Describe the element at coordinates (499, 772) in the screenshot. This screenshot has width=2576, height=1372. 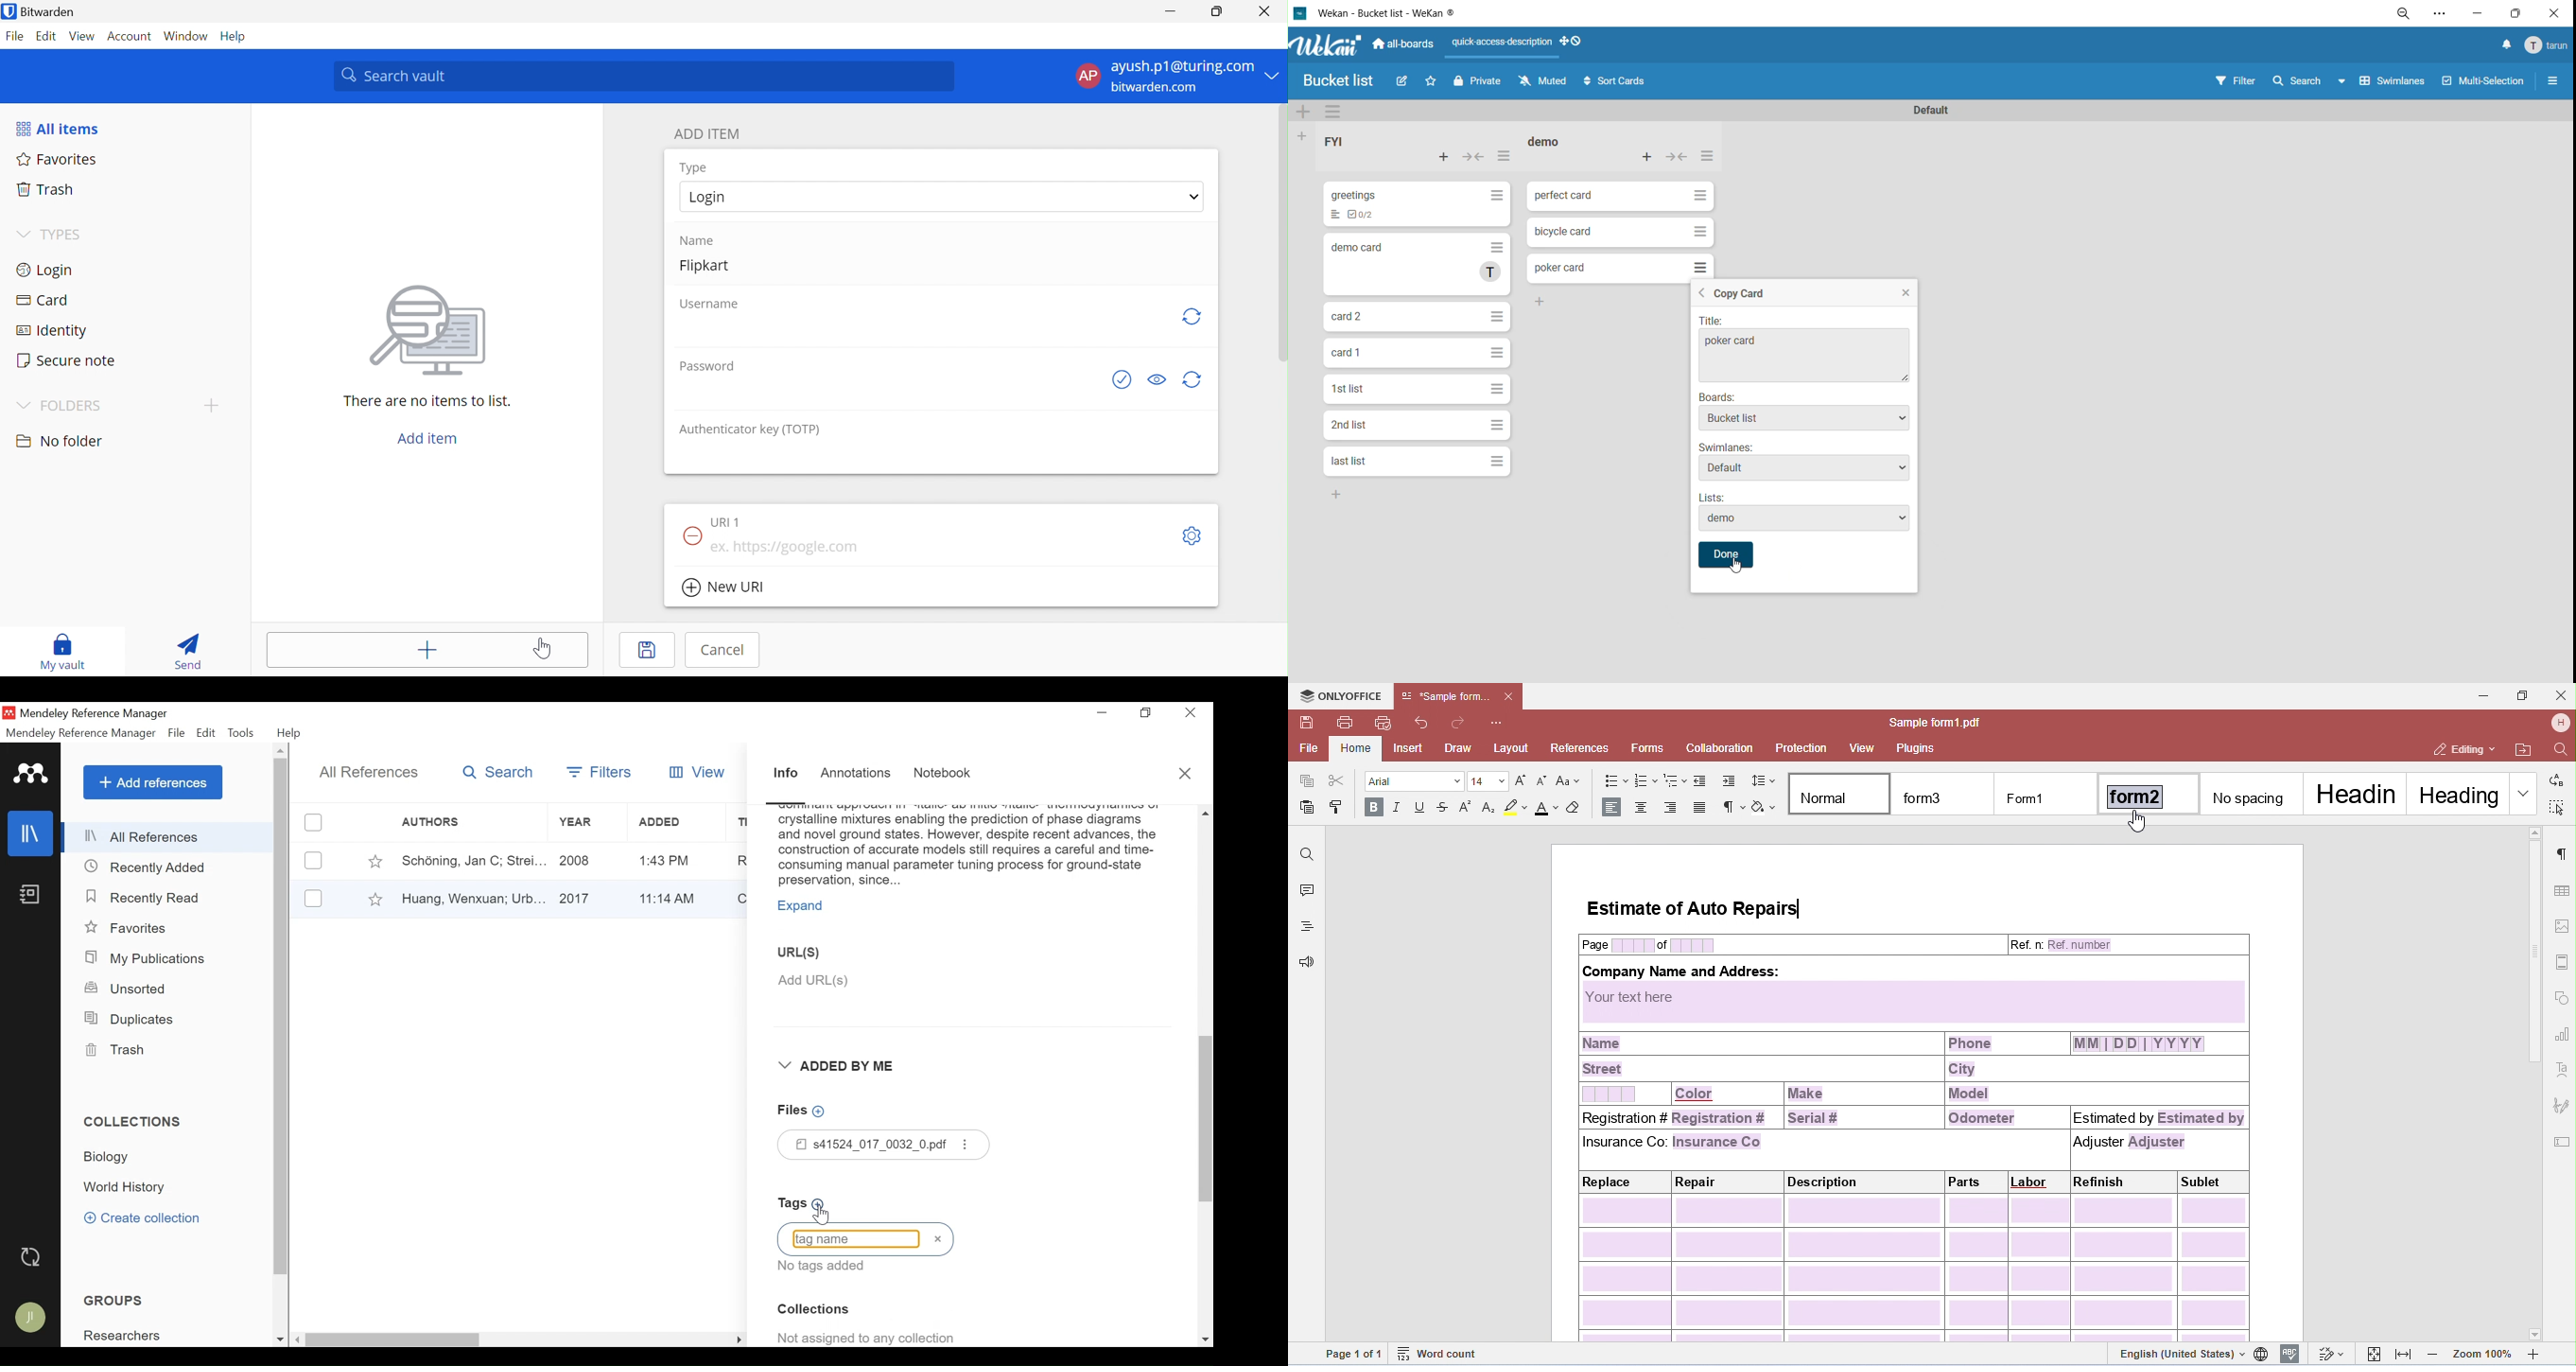
I see `Search` at that location.